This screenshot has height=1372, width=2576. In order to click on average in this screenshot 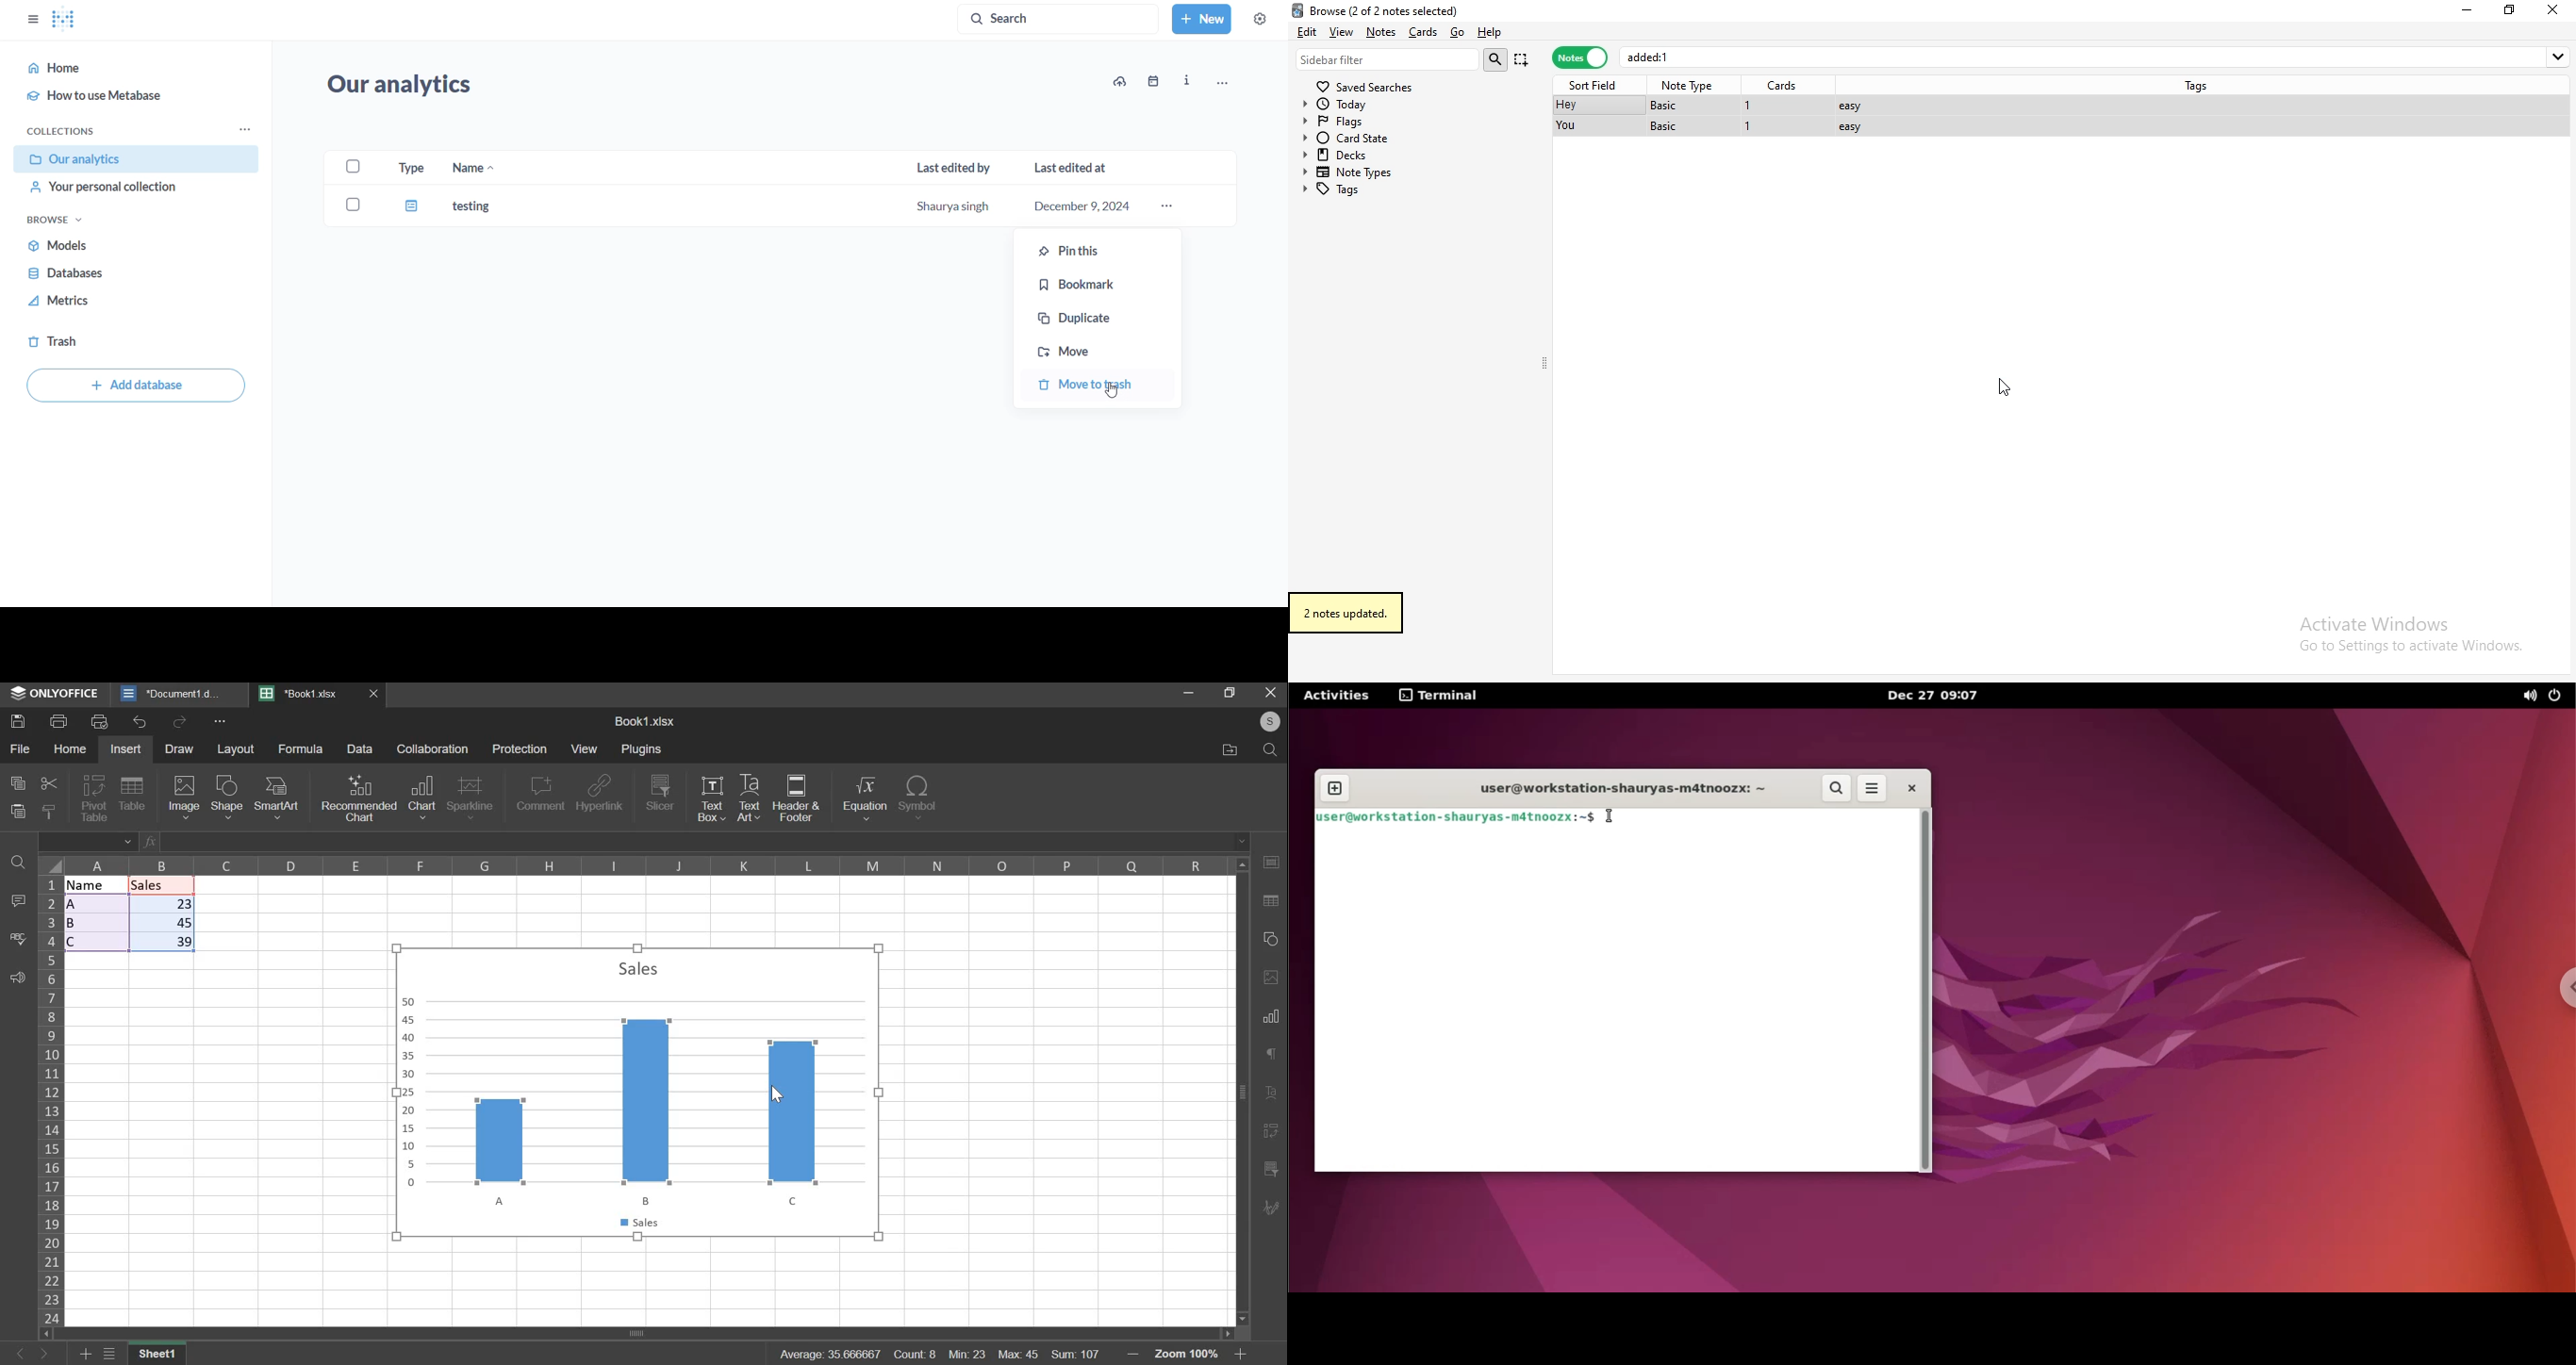, I will do `click(832, 1352)`.